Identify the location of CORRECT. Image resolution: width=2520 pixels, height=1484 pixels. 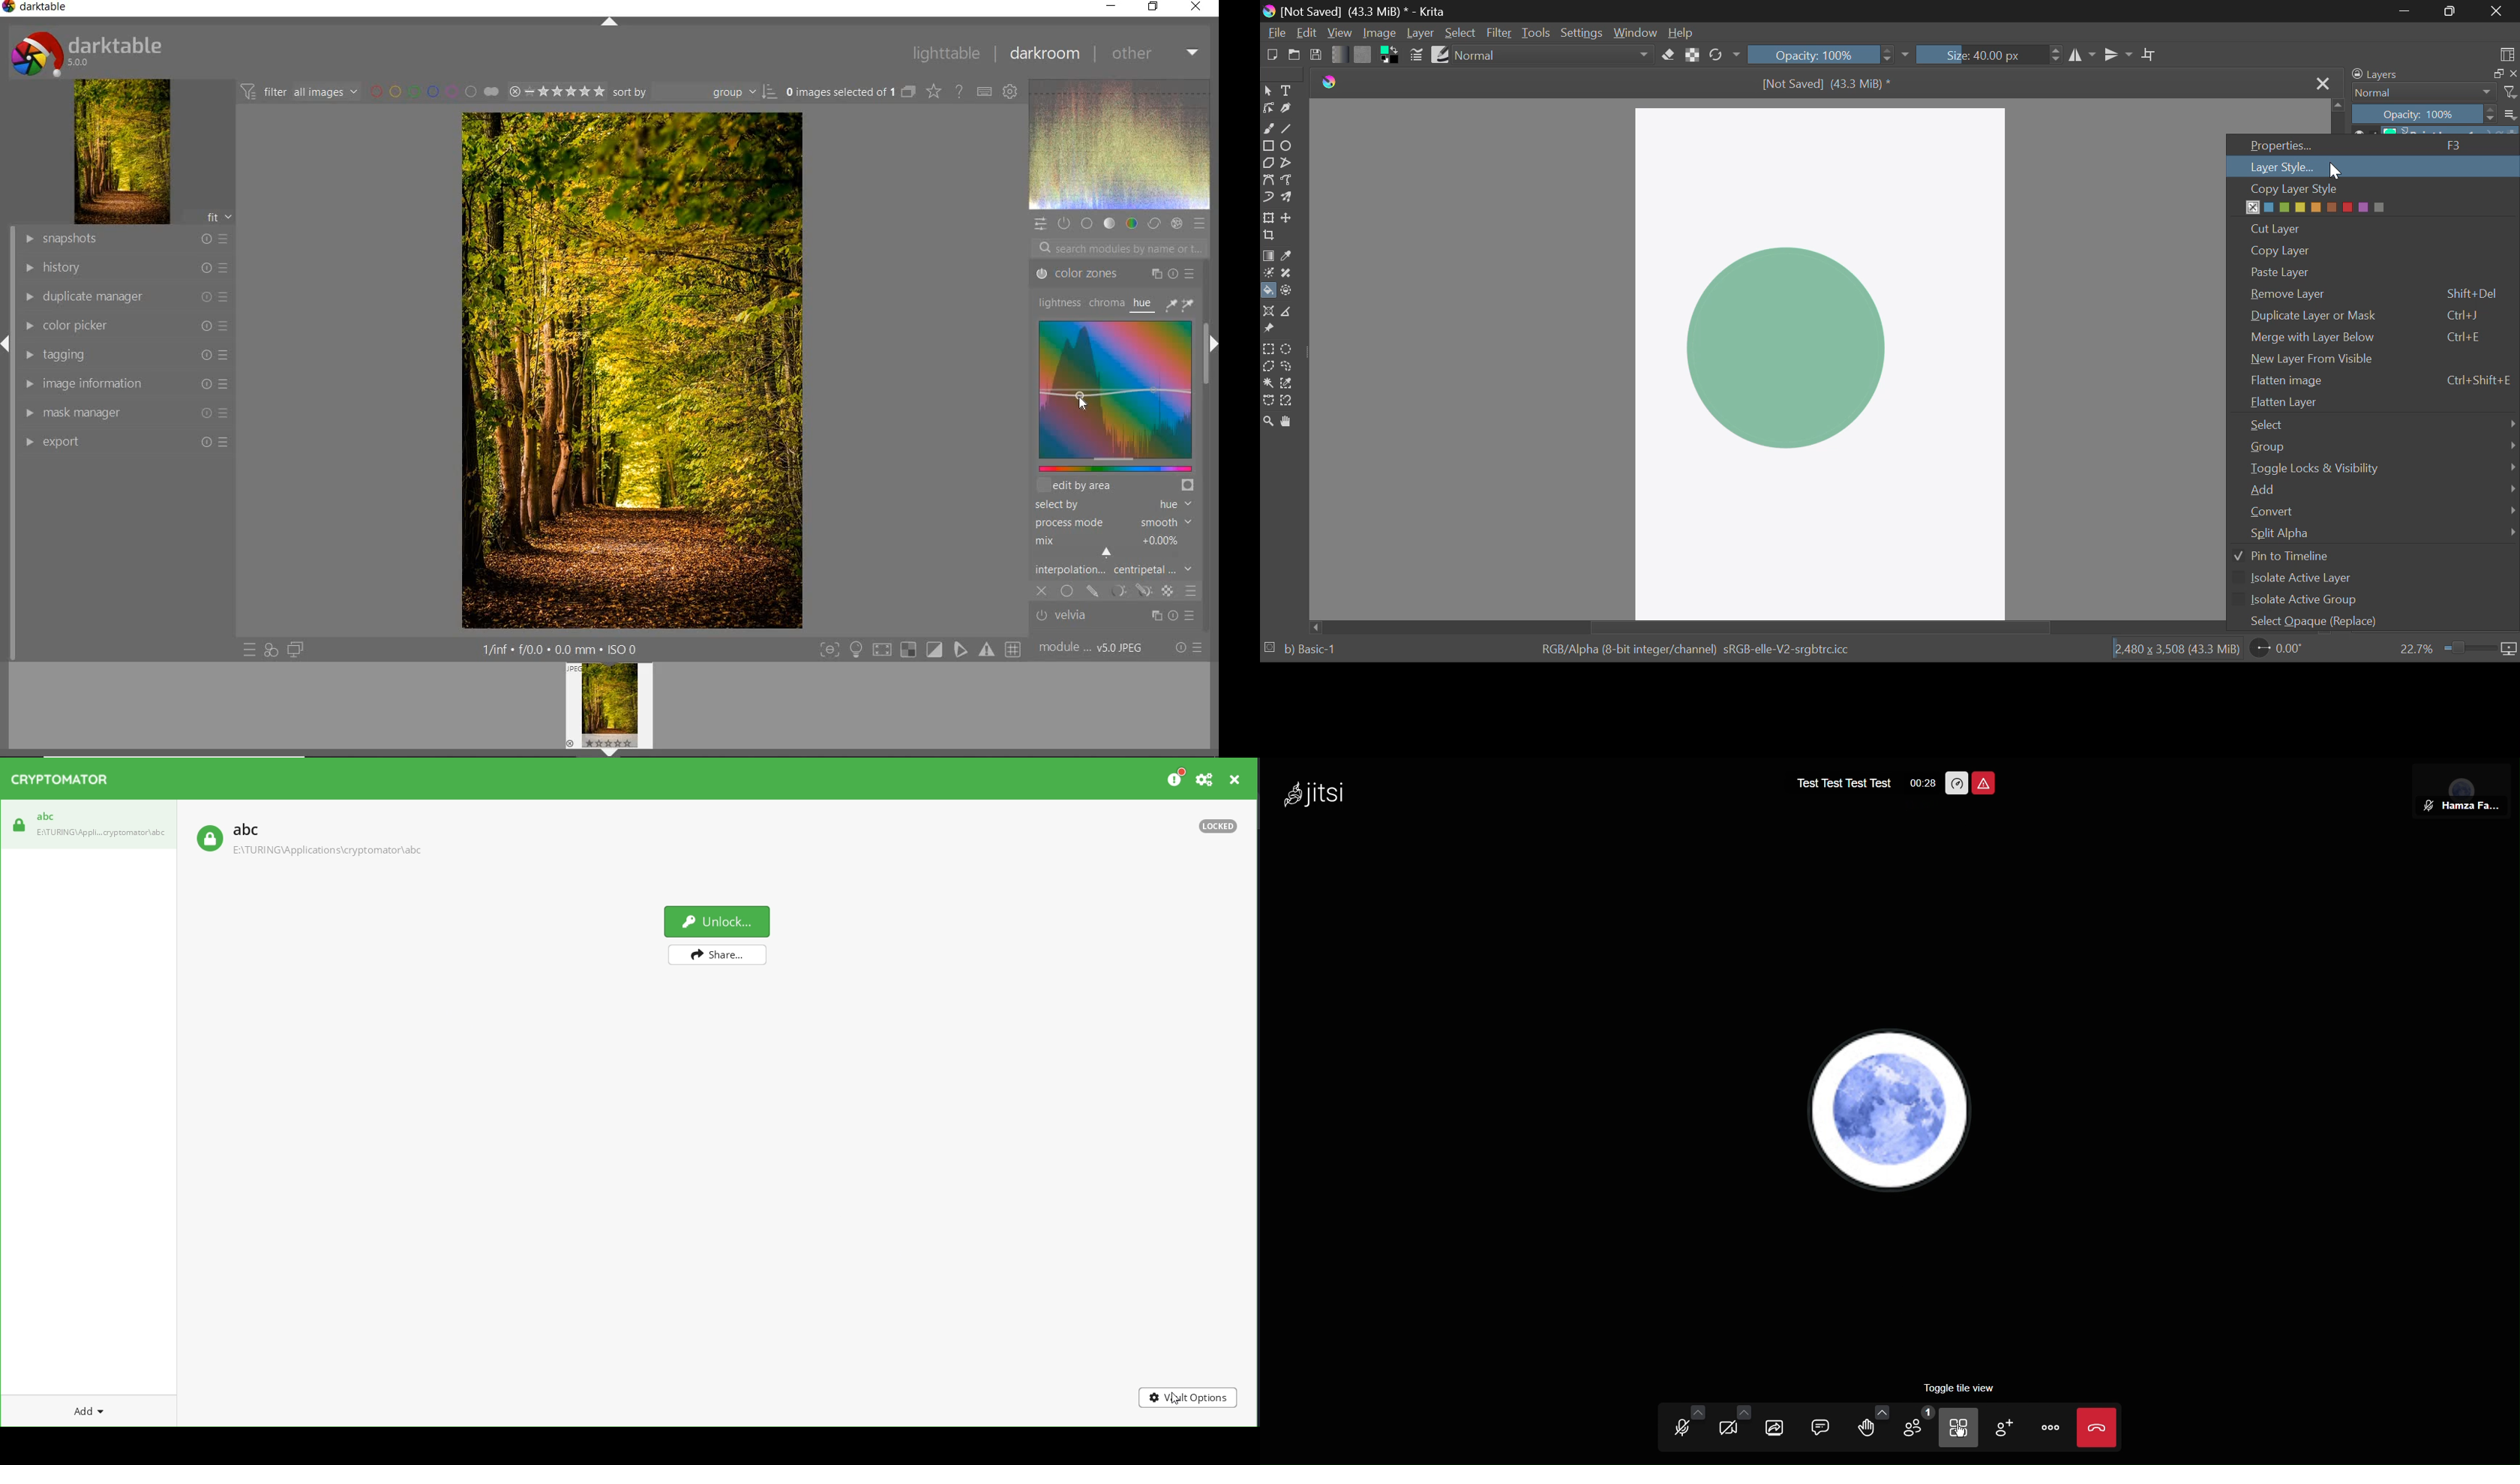
(1154, 224).